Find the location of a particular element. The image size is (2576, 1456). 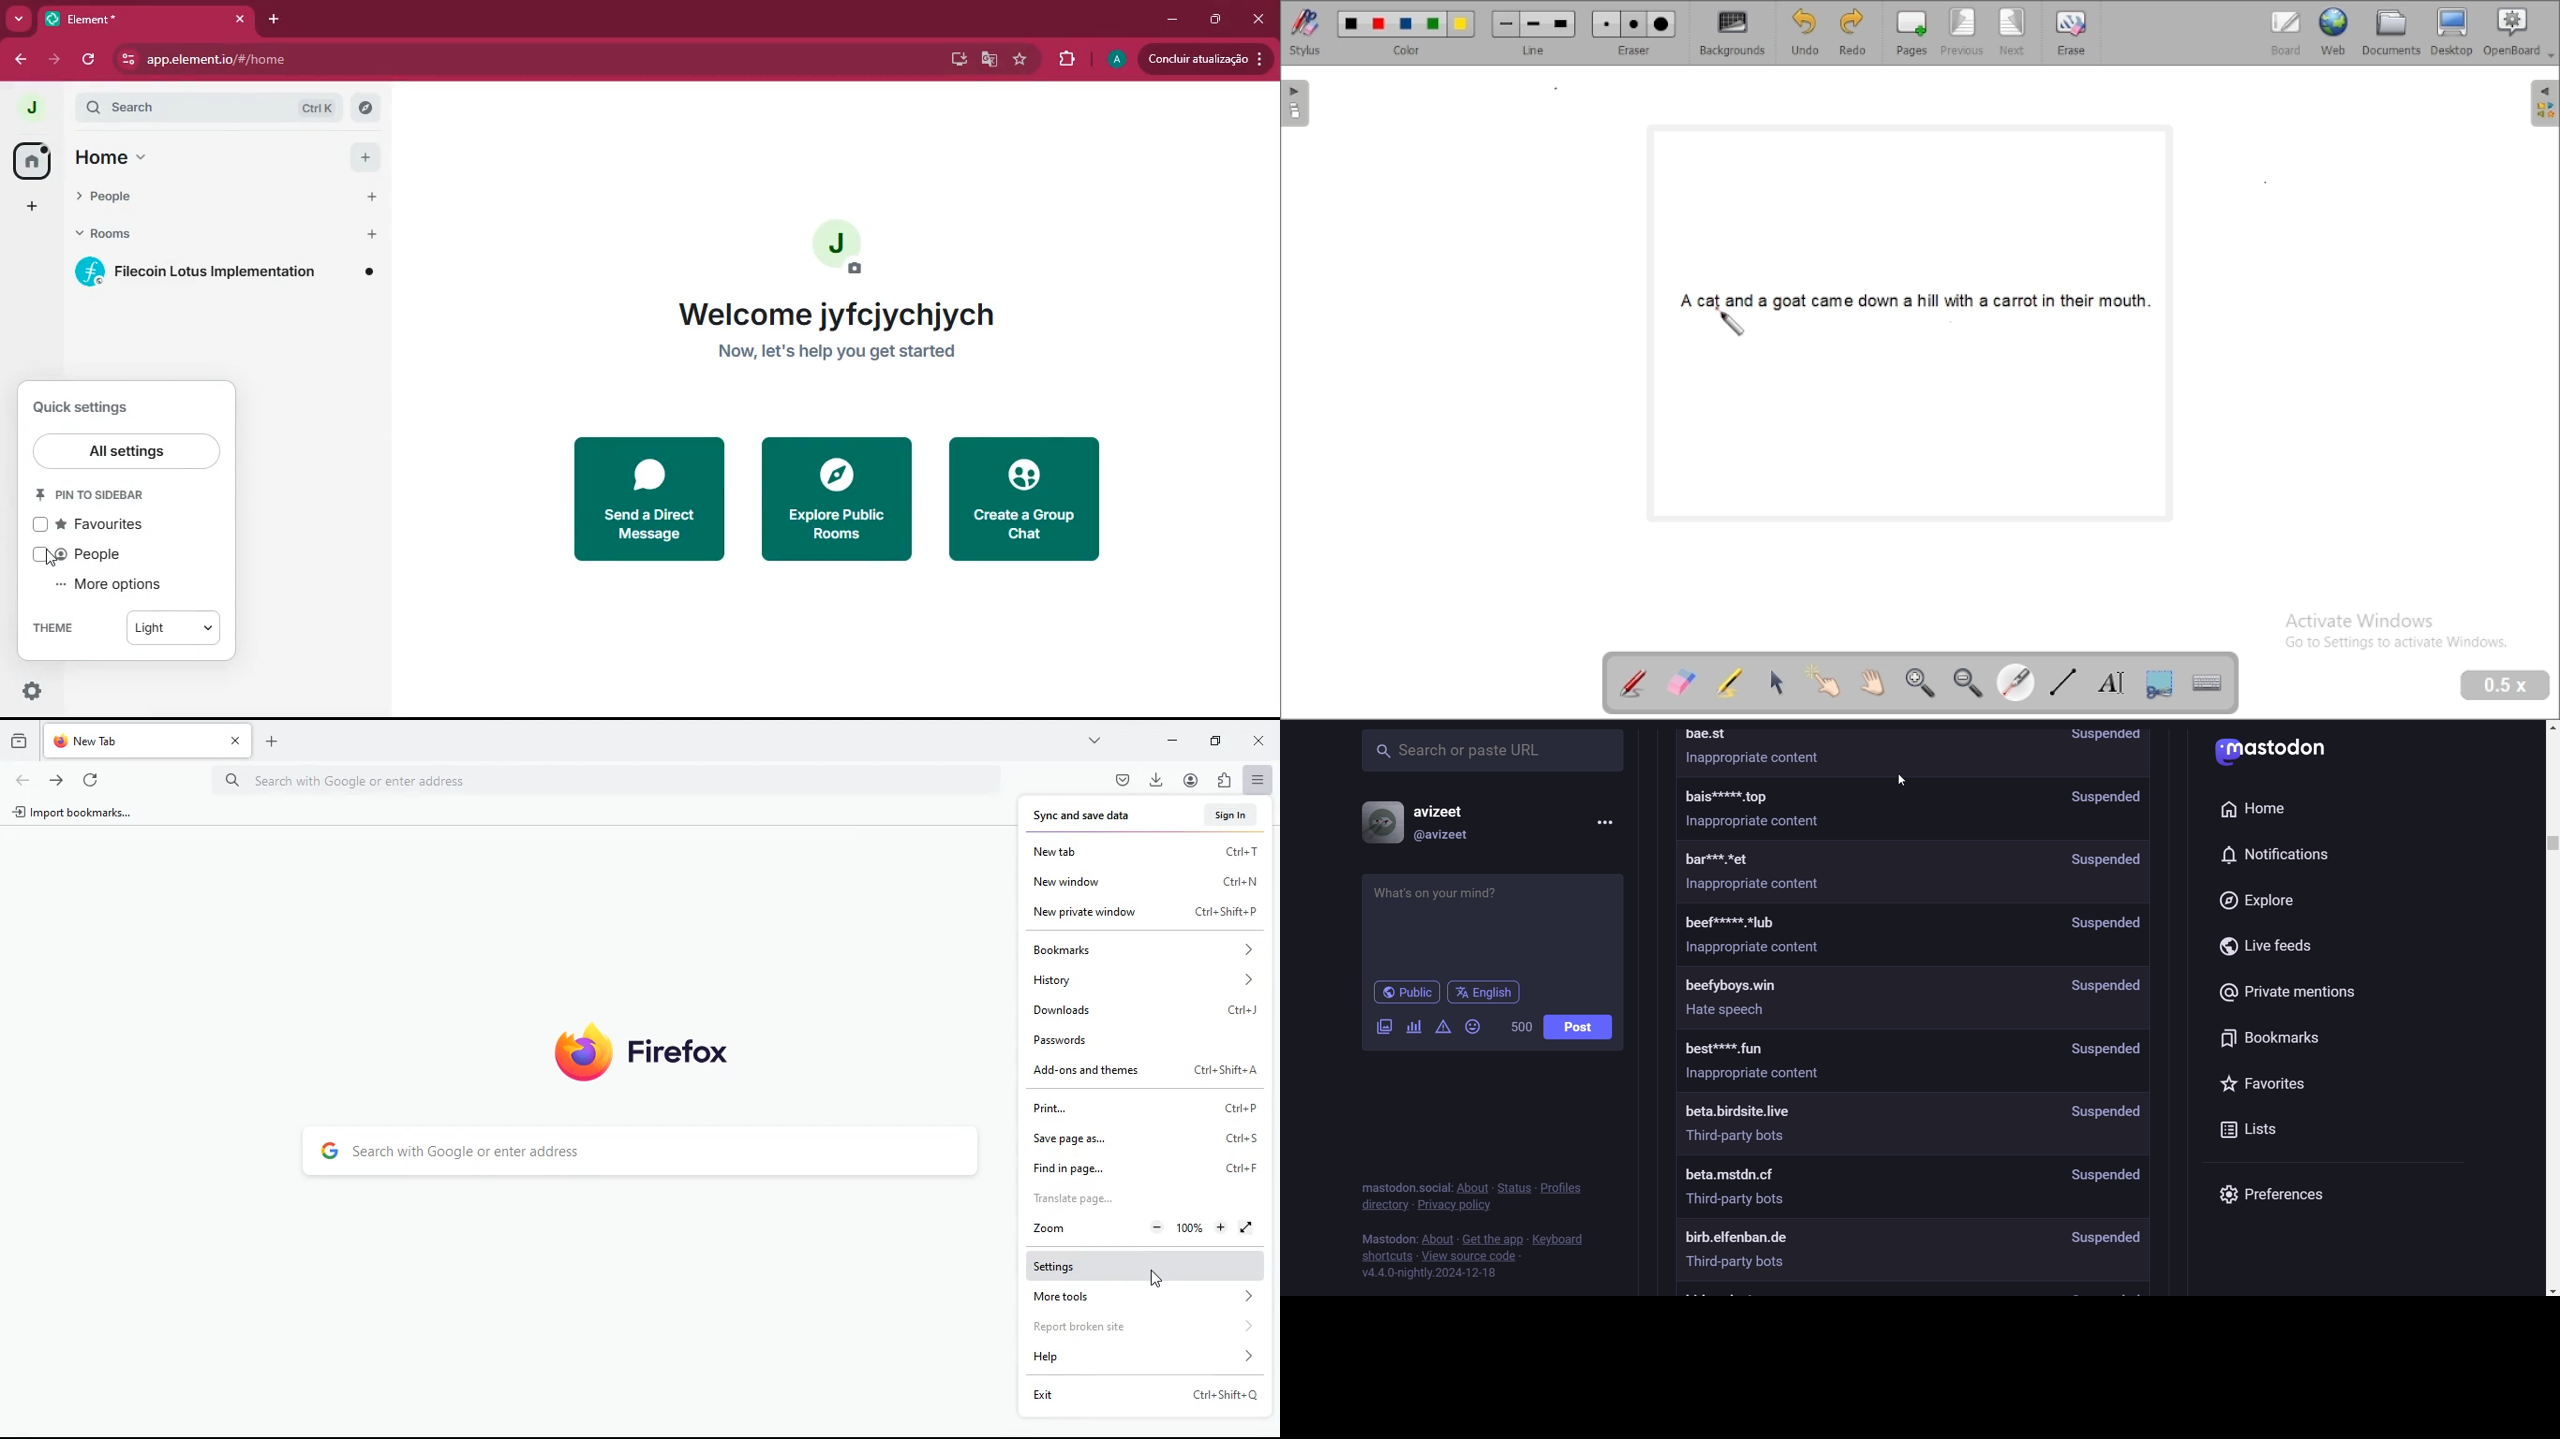

room is located at coordinates (226, 271).